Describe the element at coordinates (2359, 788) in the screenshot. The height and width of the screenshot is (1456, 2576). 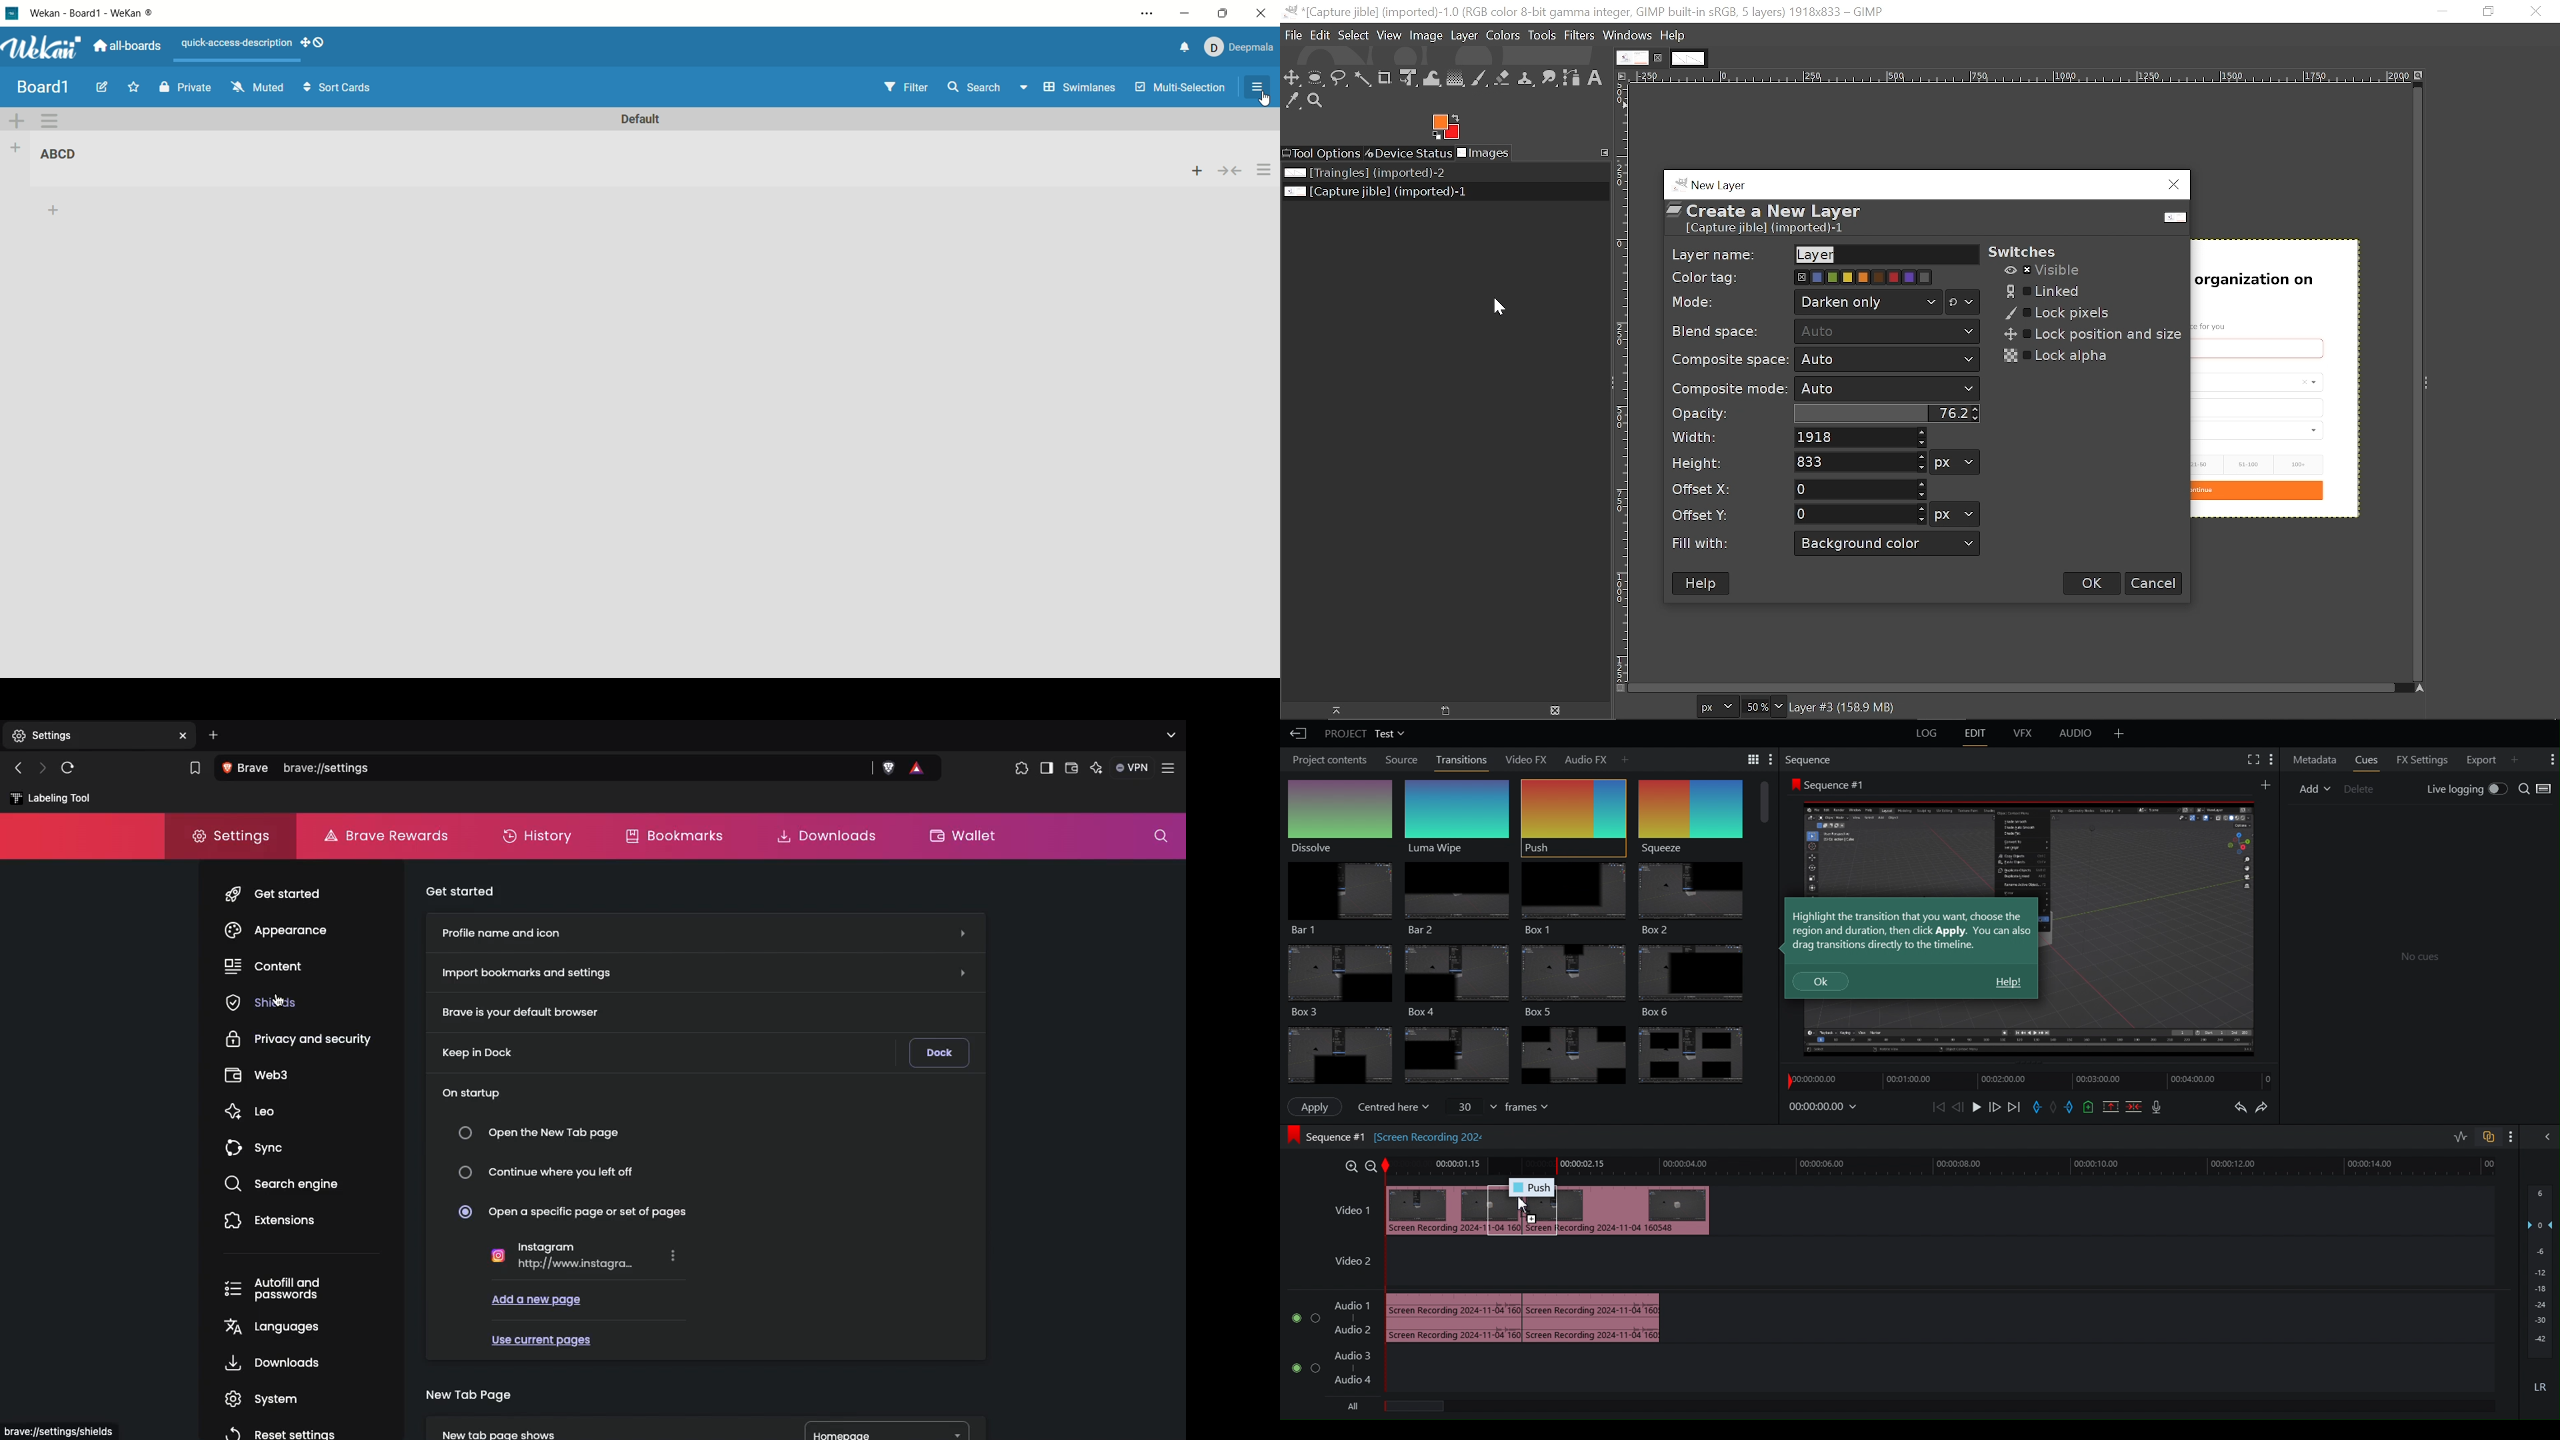
I see `Delete` at that location.